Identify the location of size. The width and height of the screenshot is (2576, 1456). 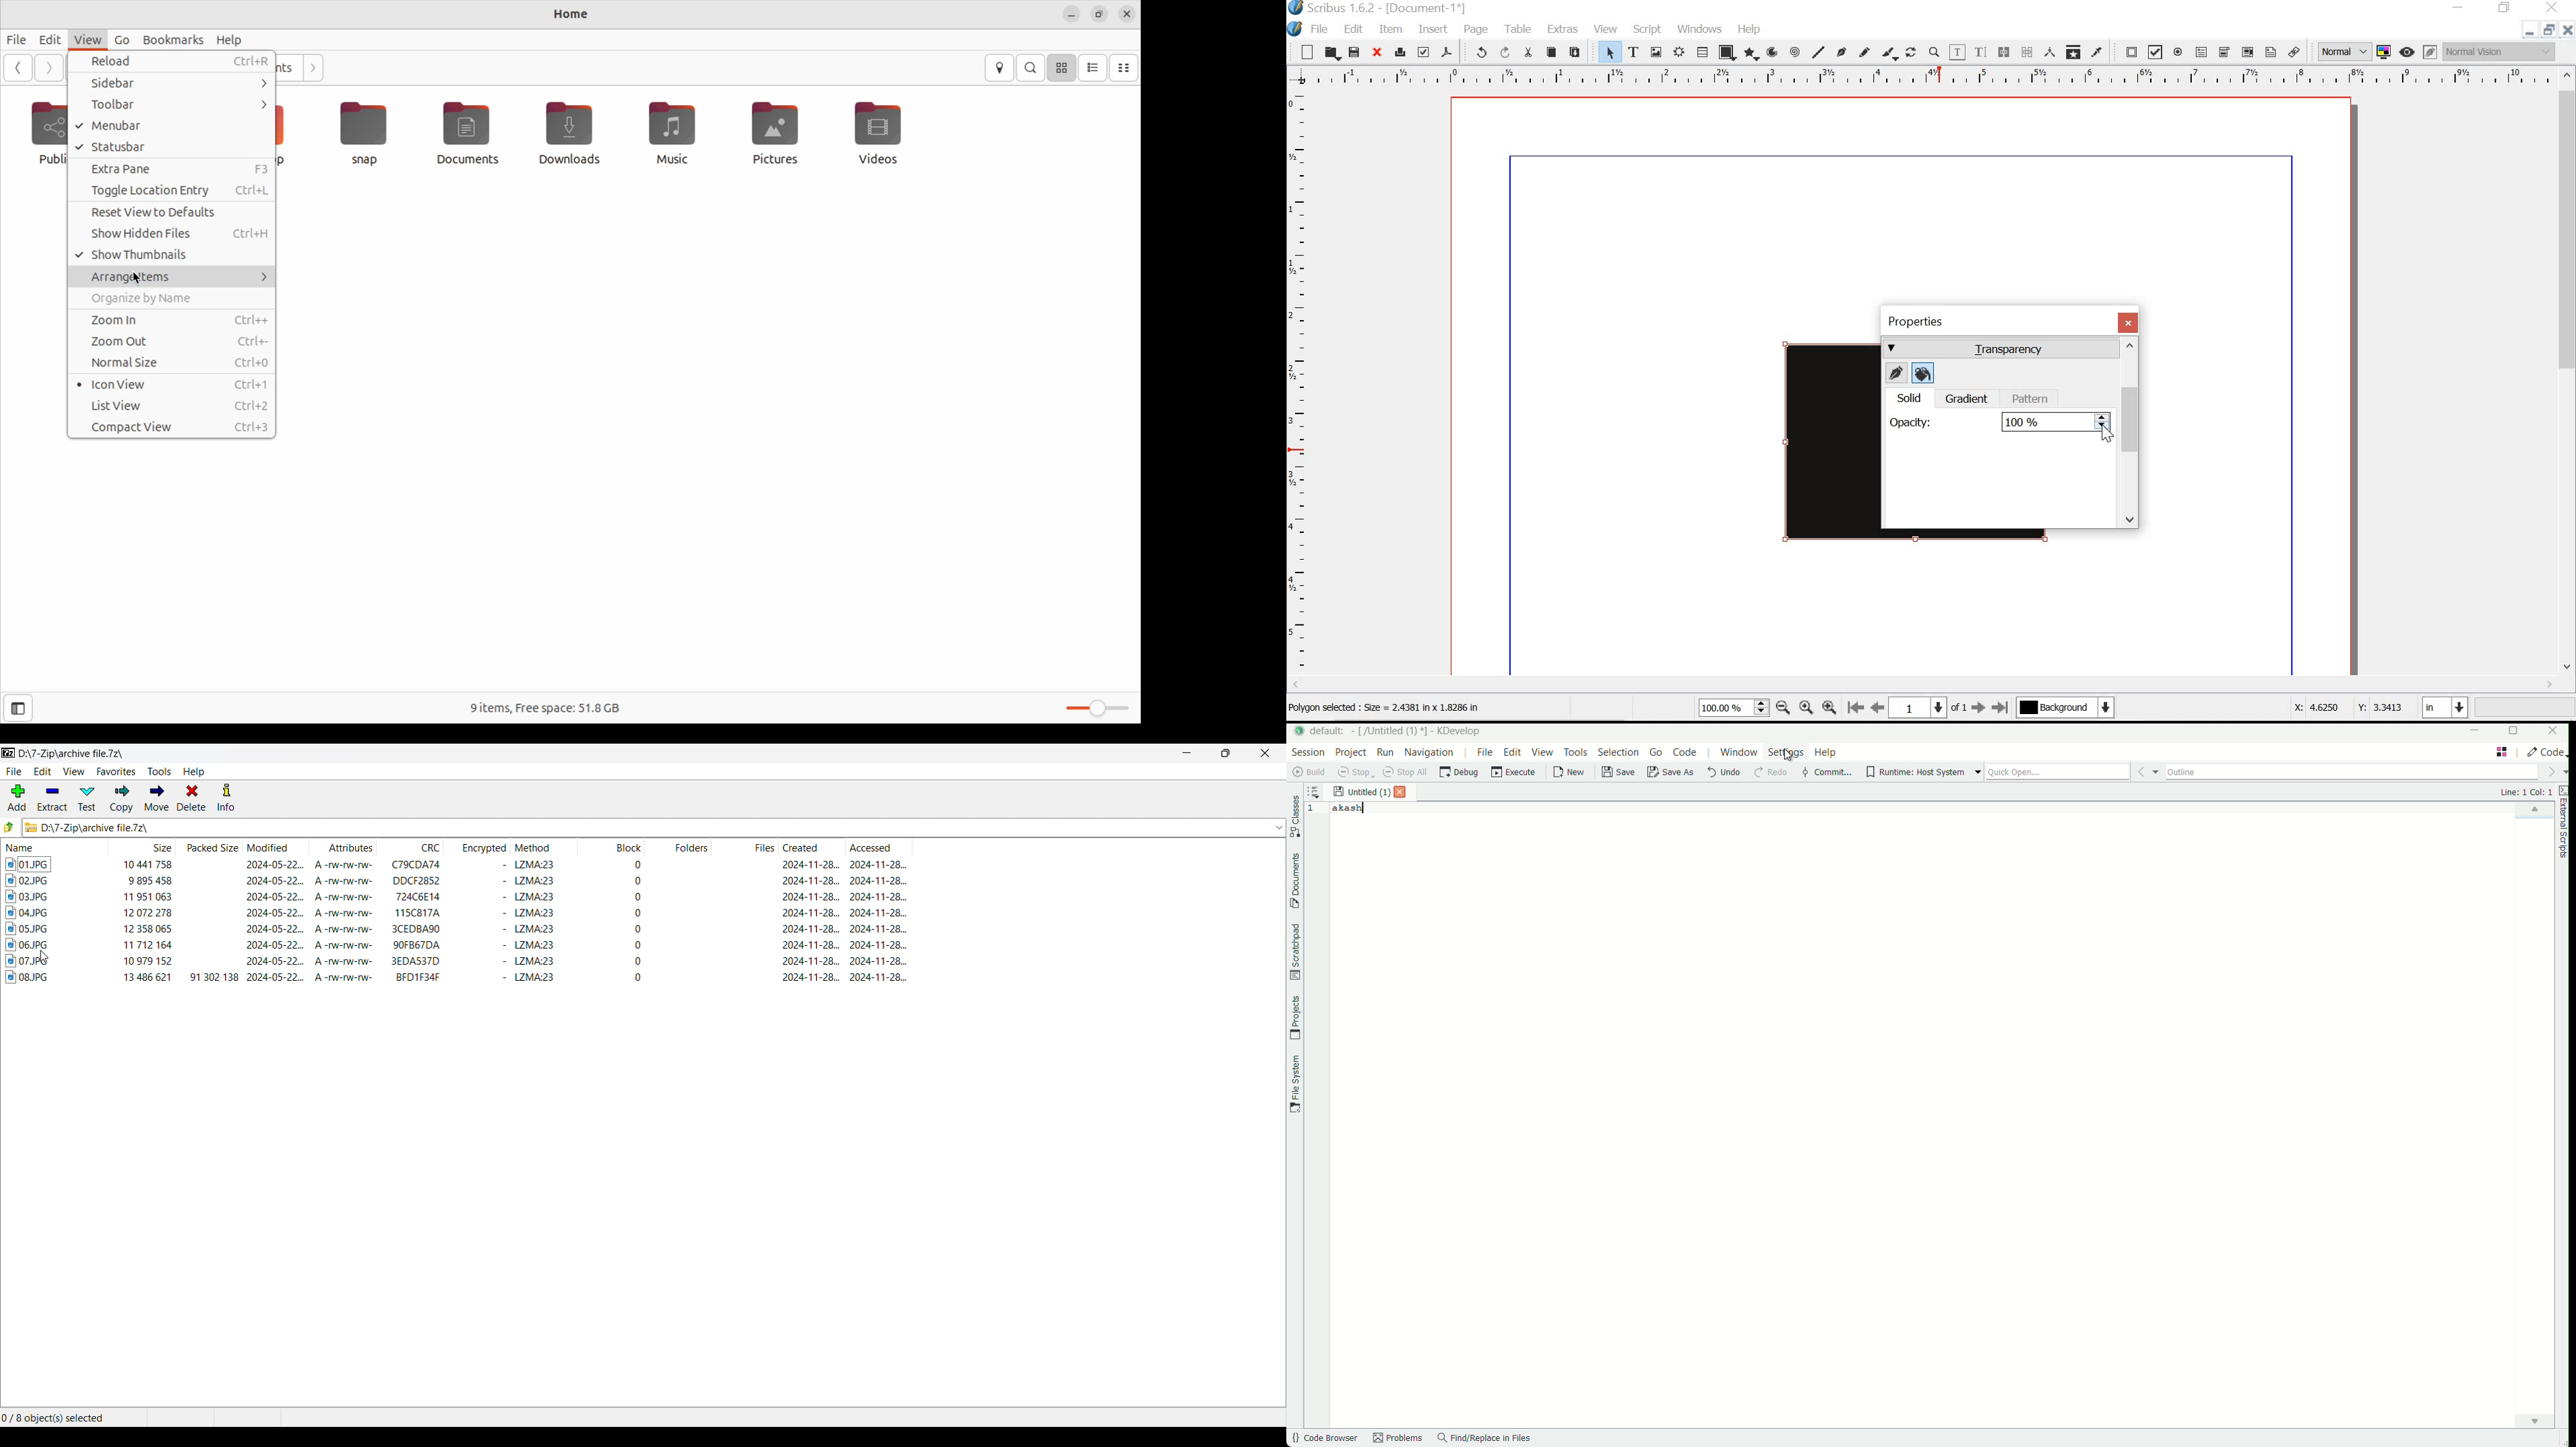
(147, 881).